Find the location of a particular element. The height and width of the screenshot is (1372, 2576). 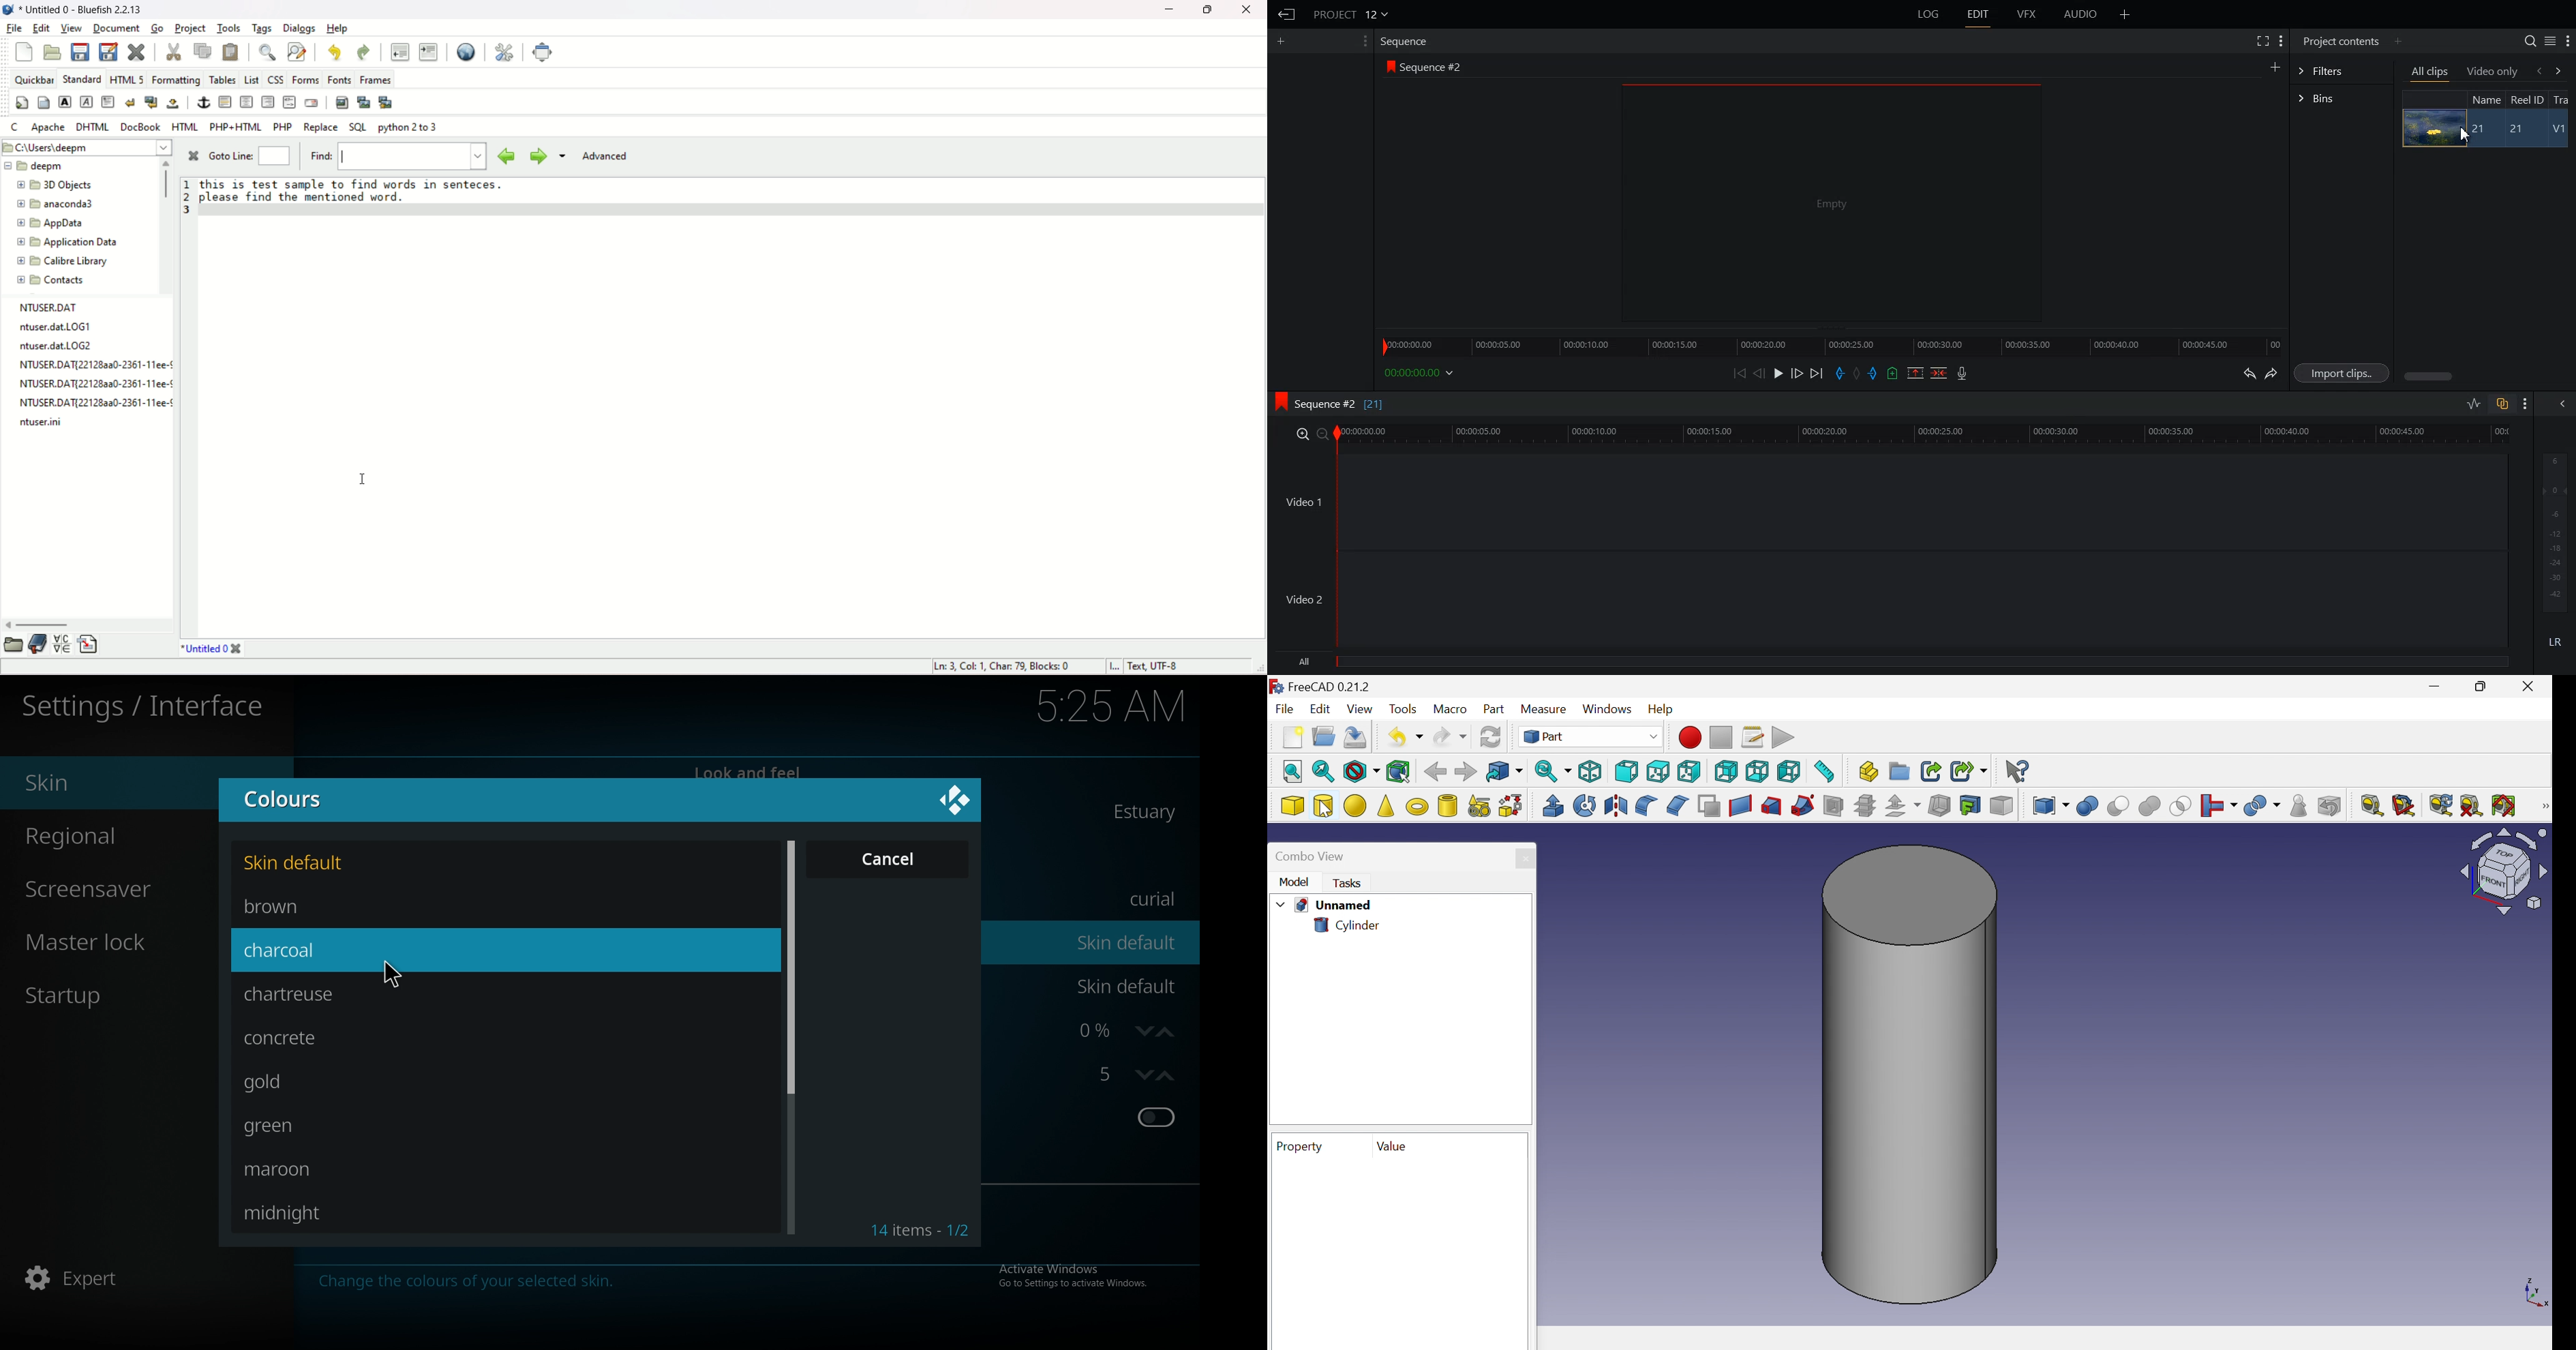

logo is located at coordinates (1388, 66).